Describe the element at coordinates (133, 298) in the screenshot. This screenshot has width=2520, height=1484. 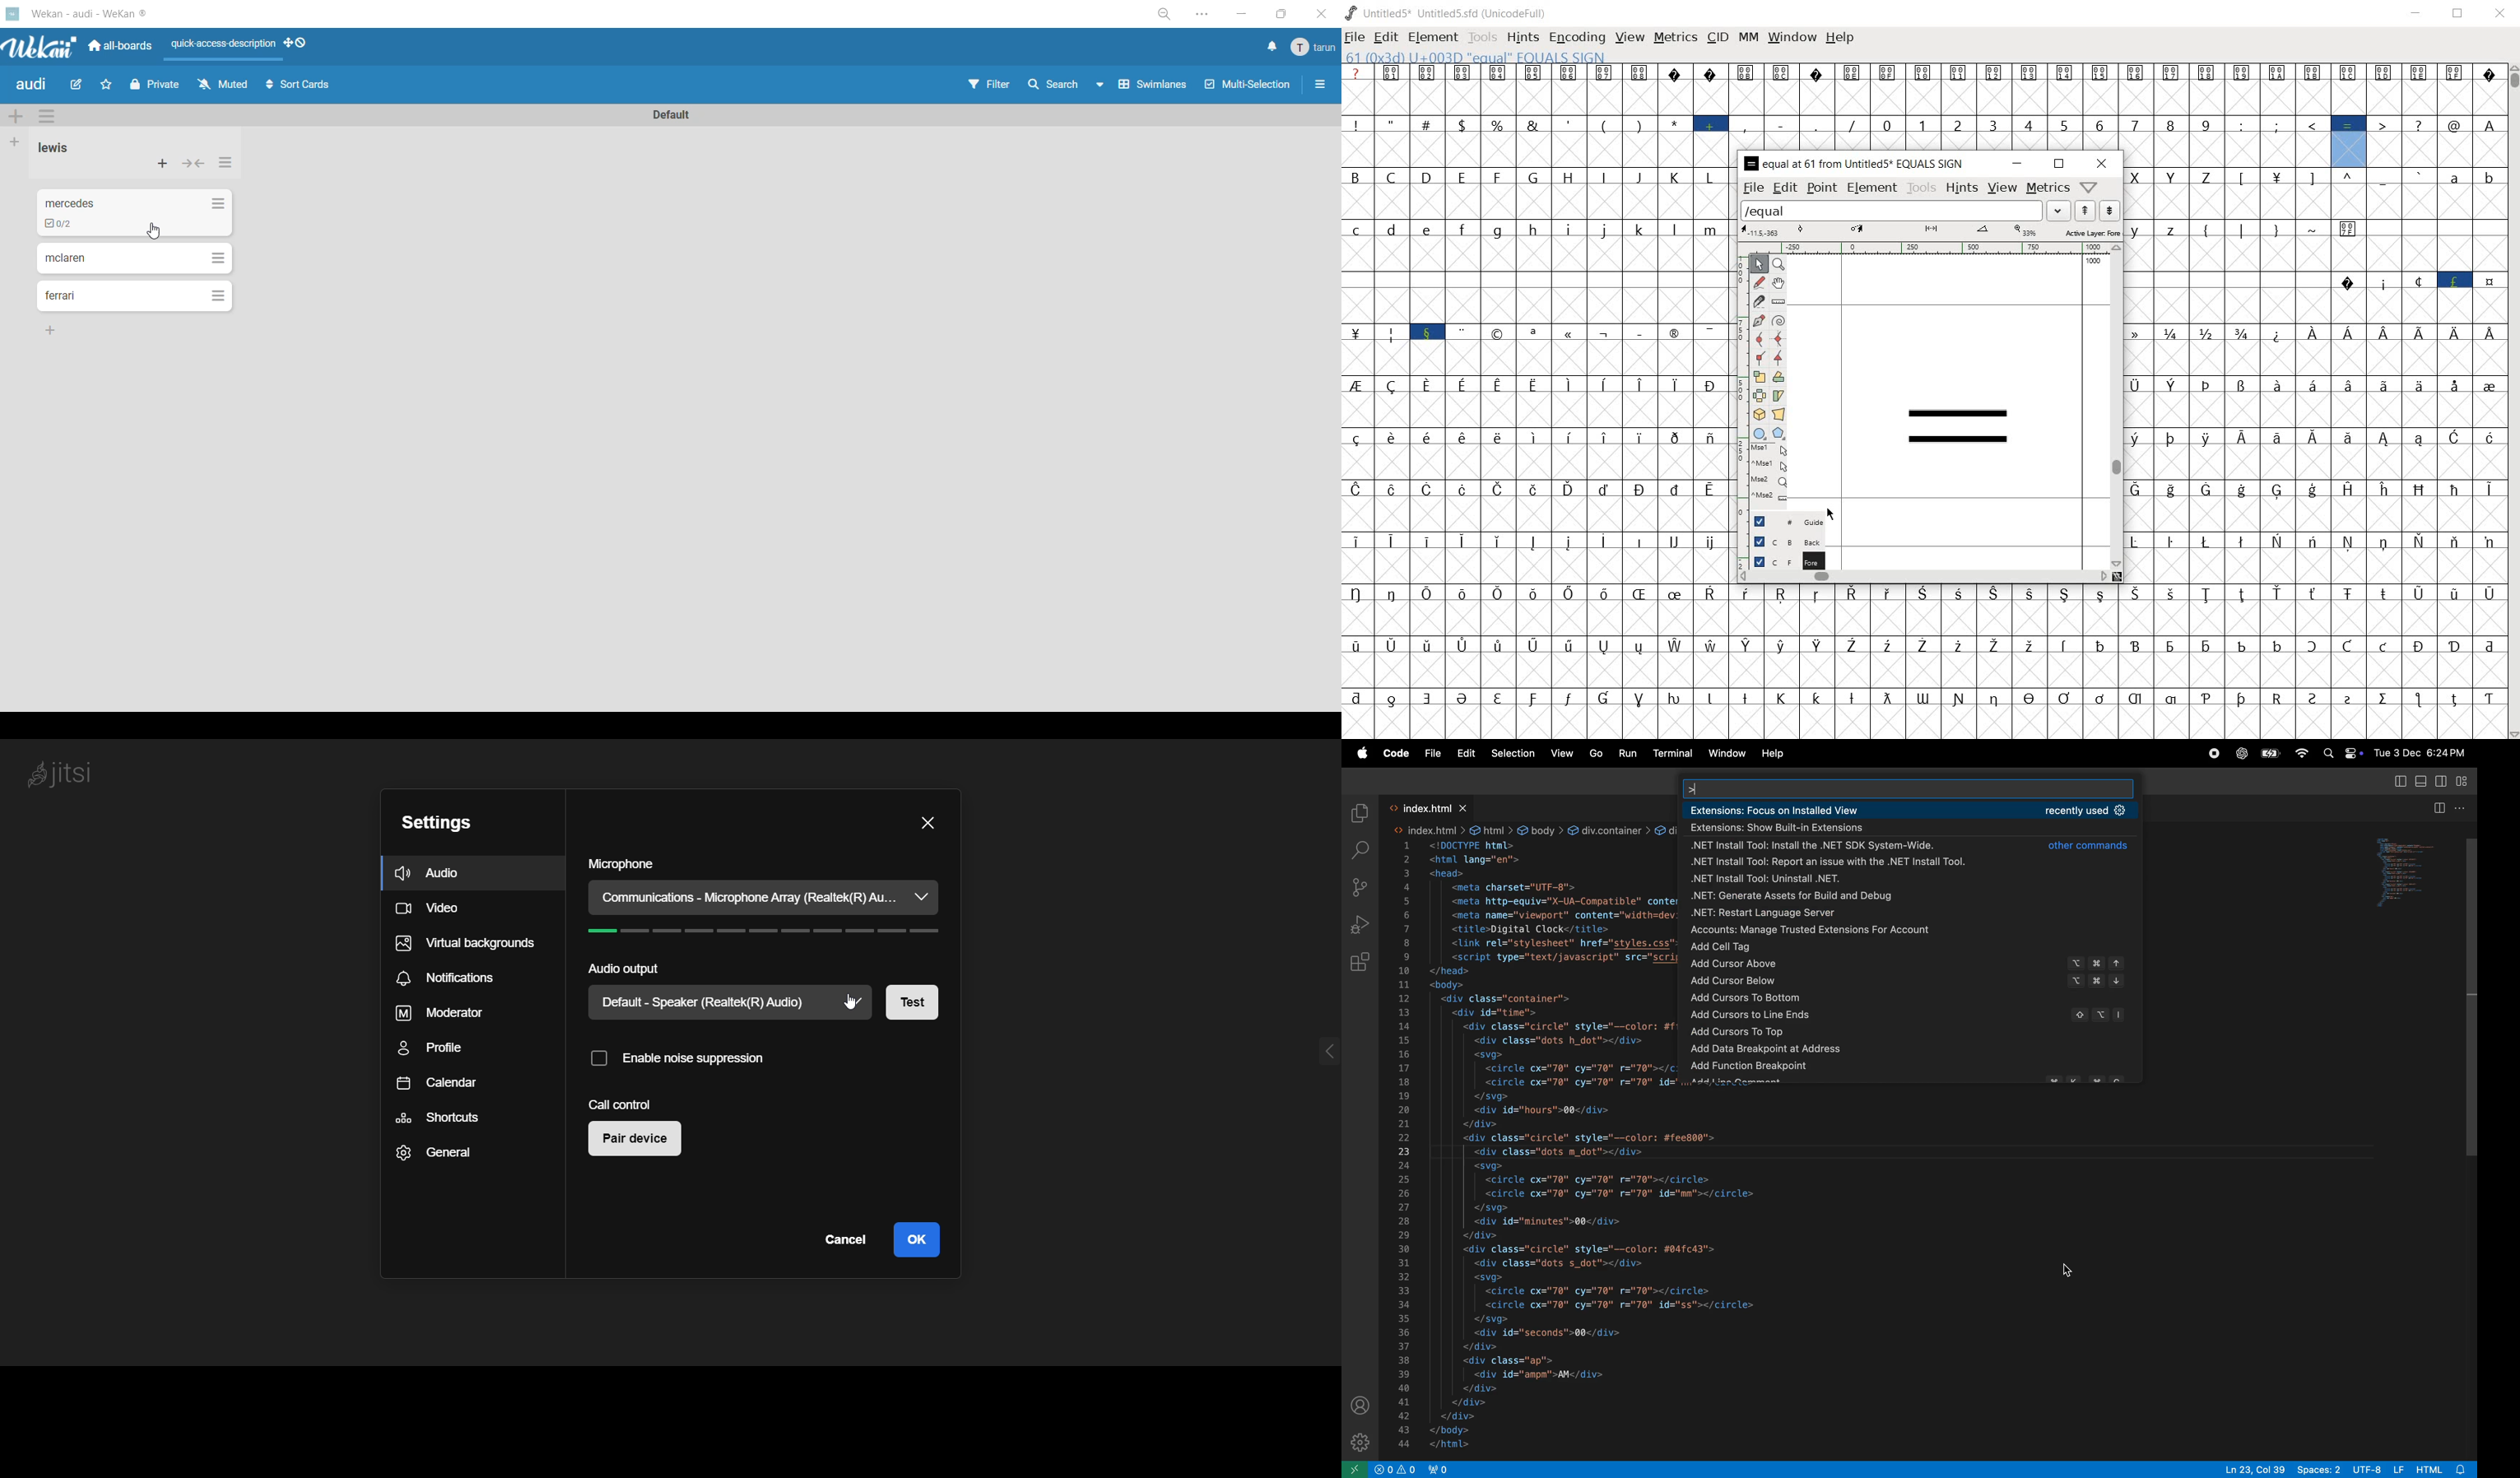
I see `cards` at that location.